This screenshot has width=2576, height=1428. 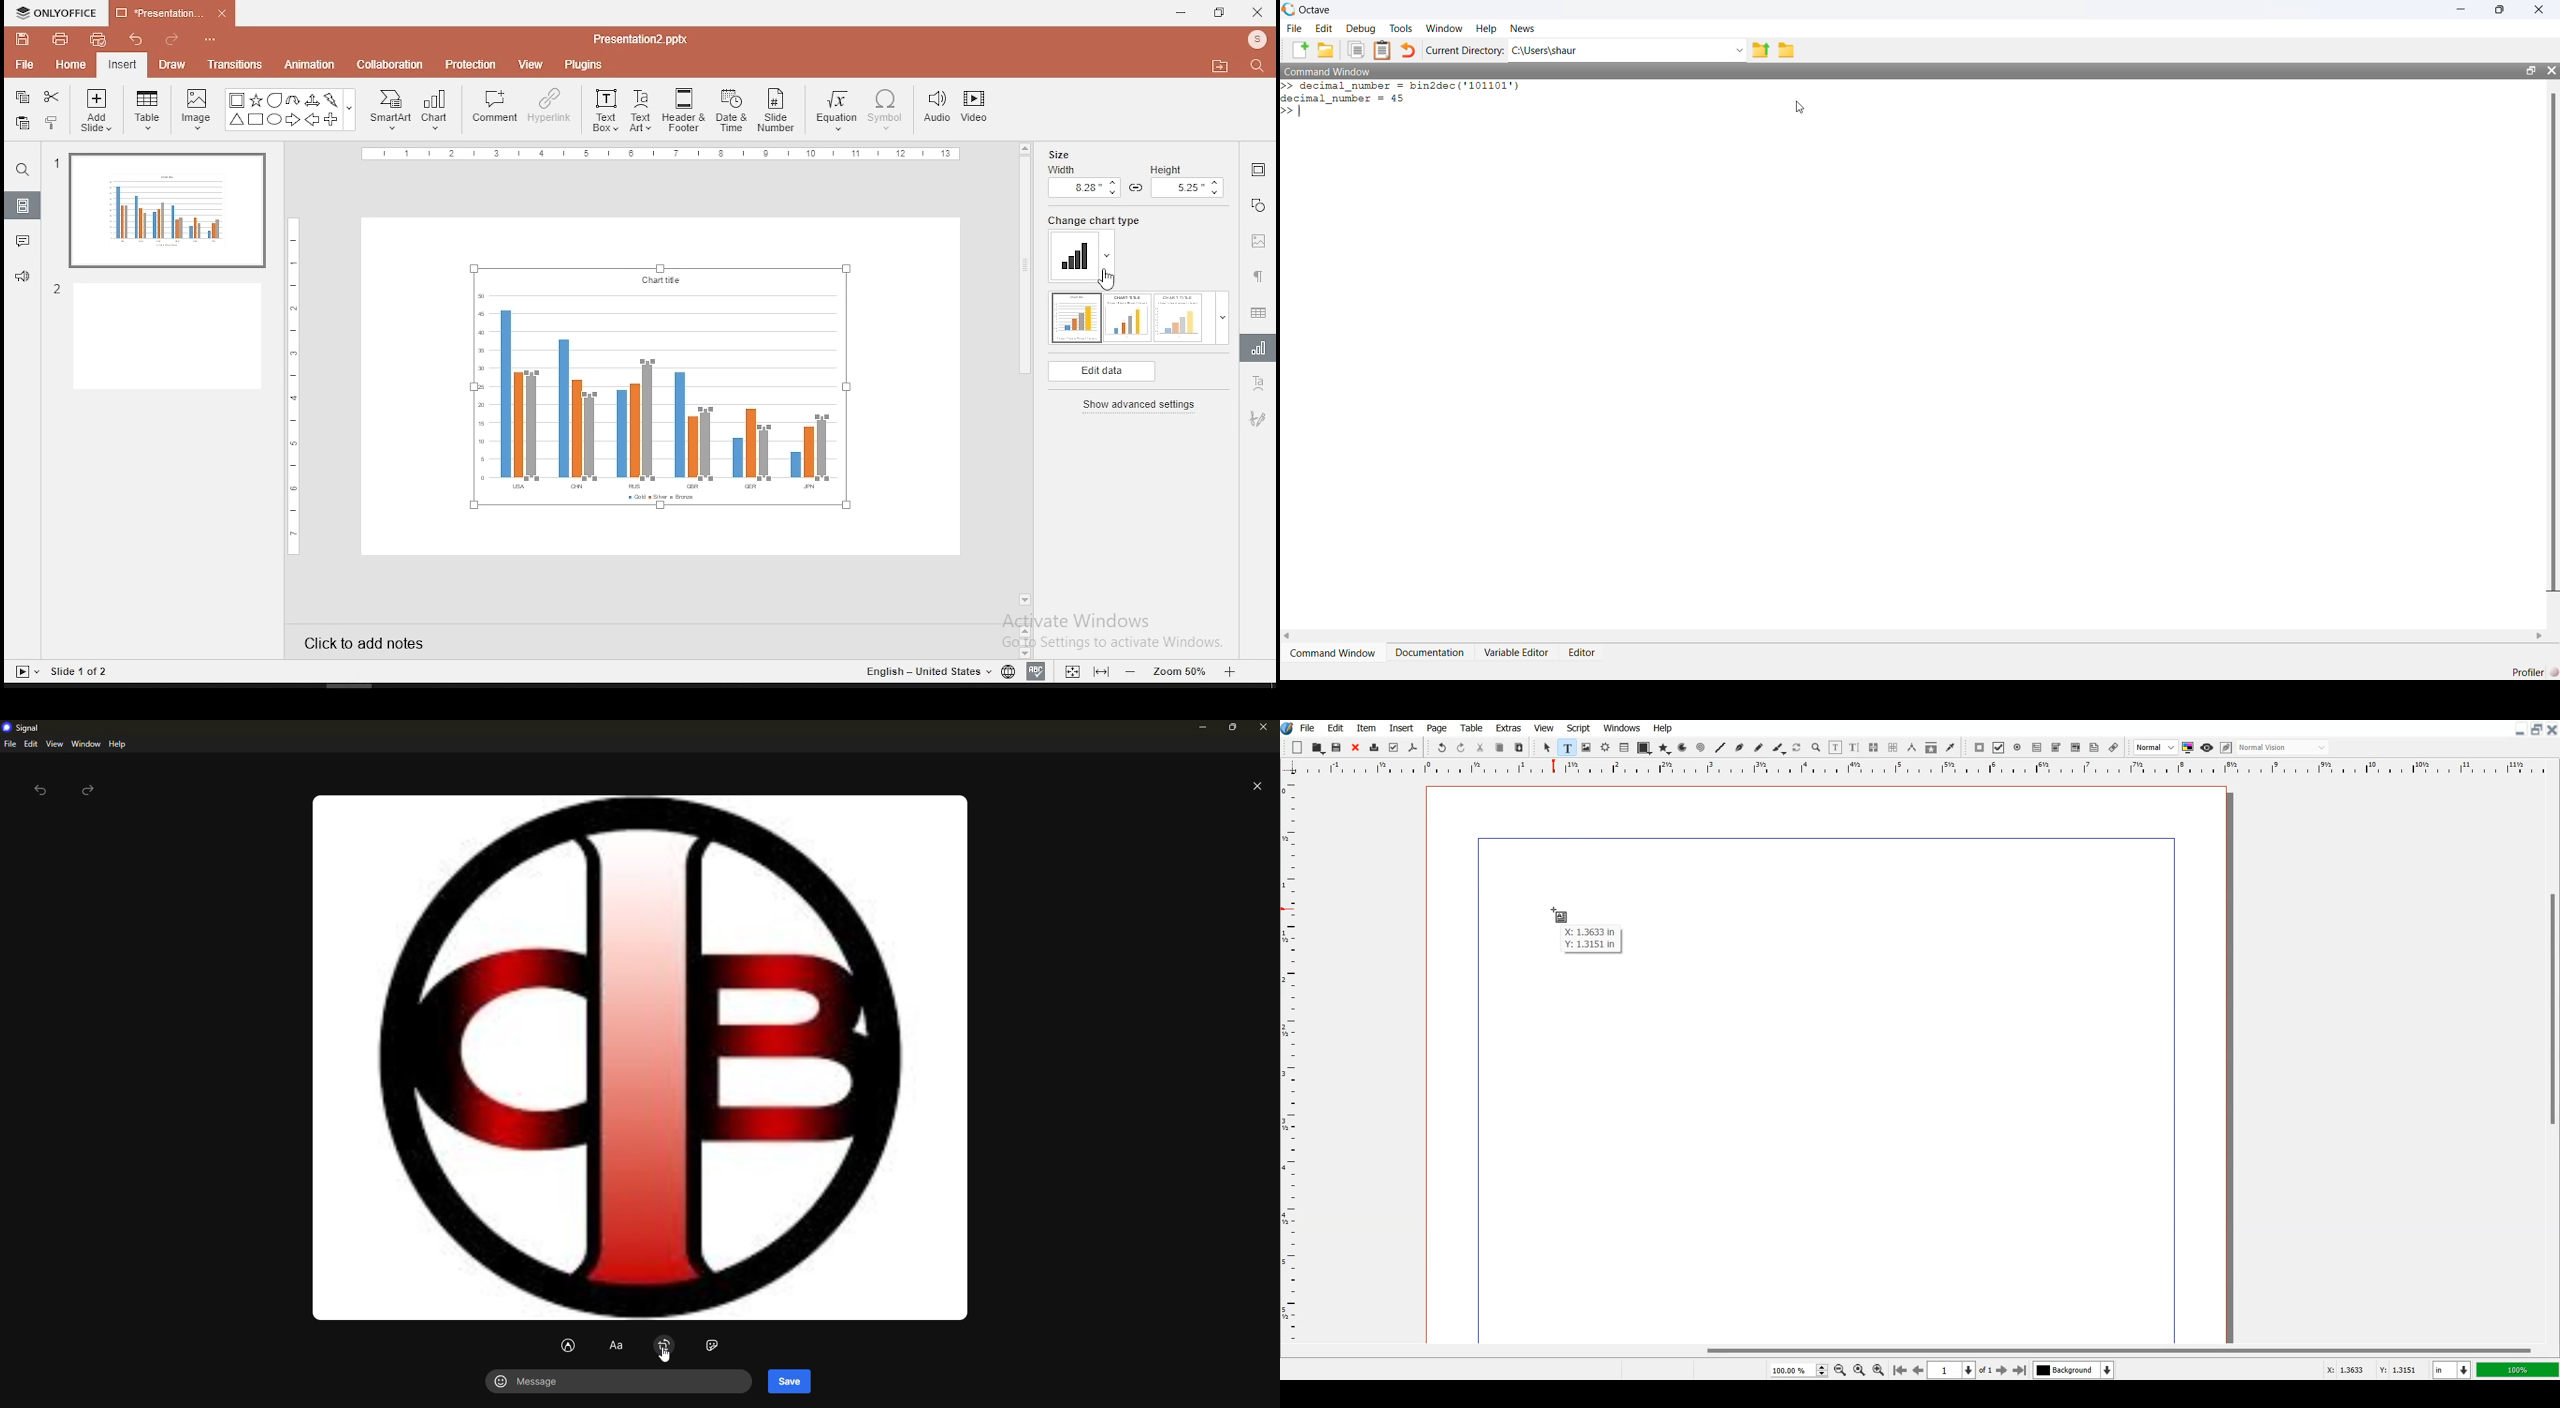 I want to click on Select Zoom Level, so click(x=1800, y=1370).